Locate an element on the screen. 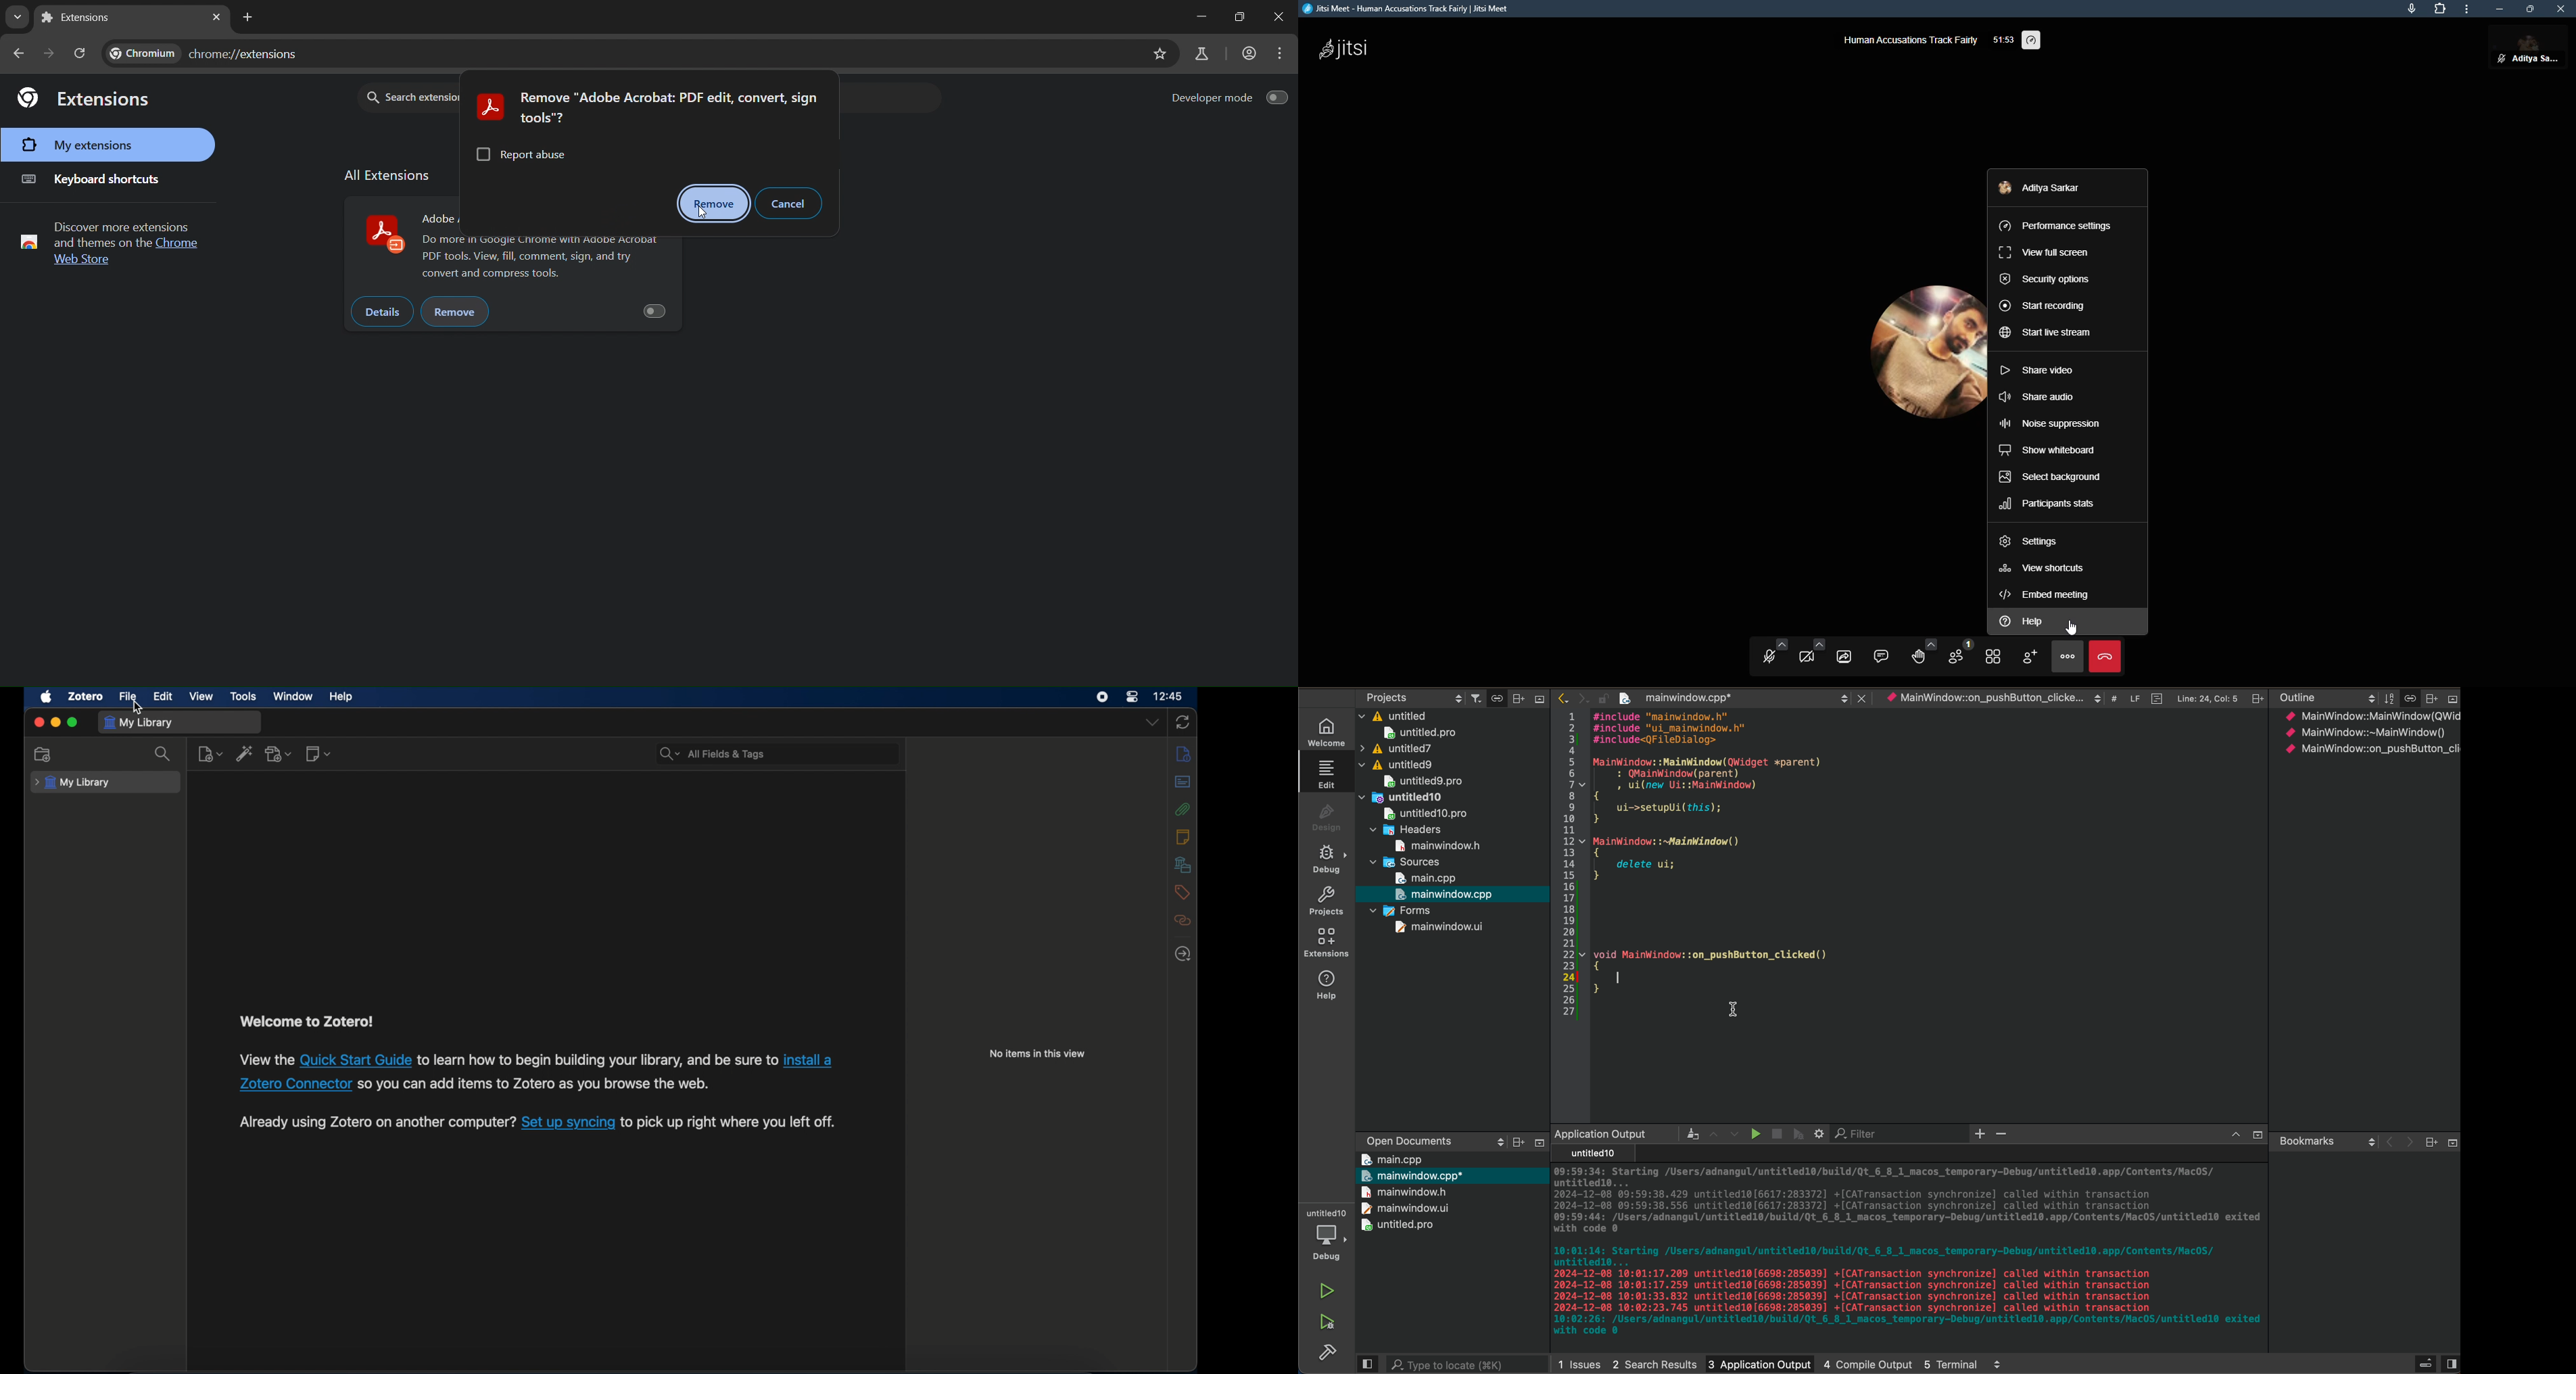  Type to locate is located at coordinates (1449, 1363).